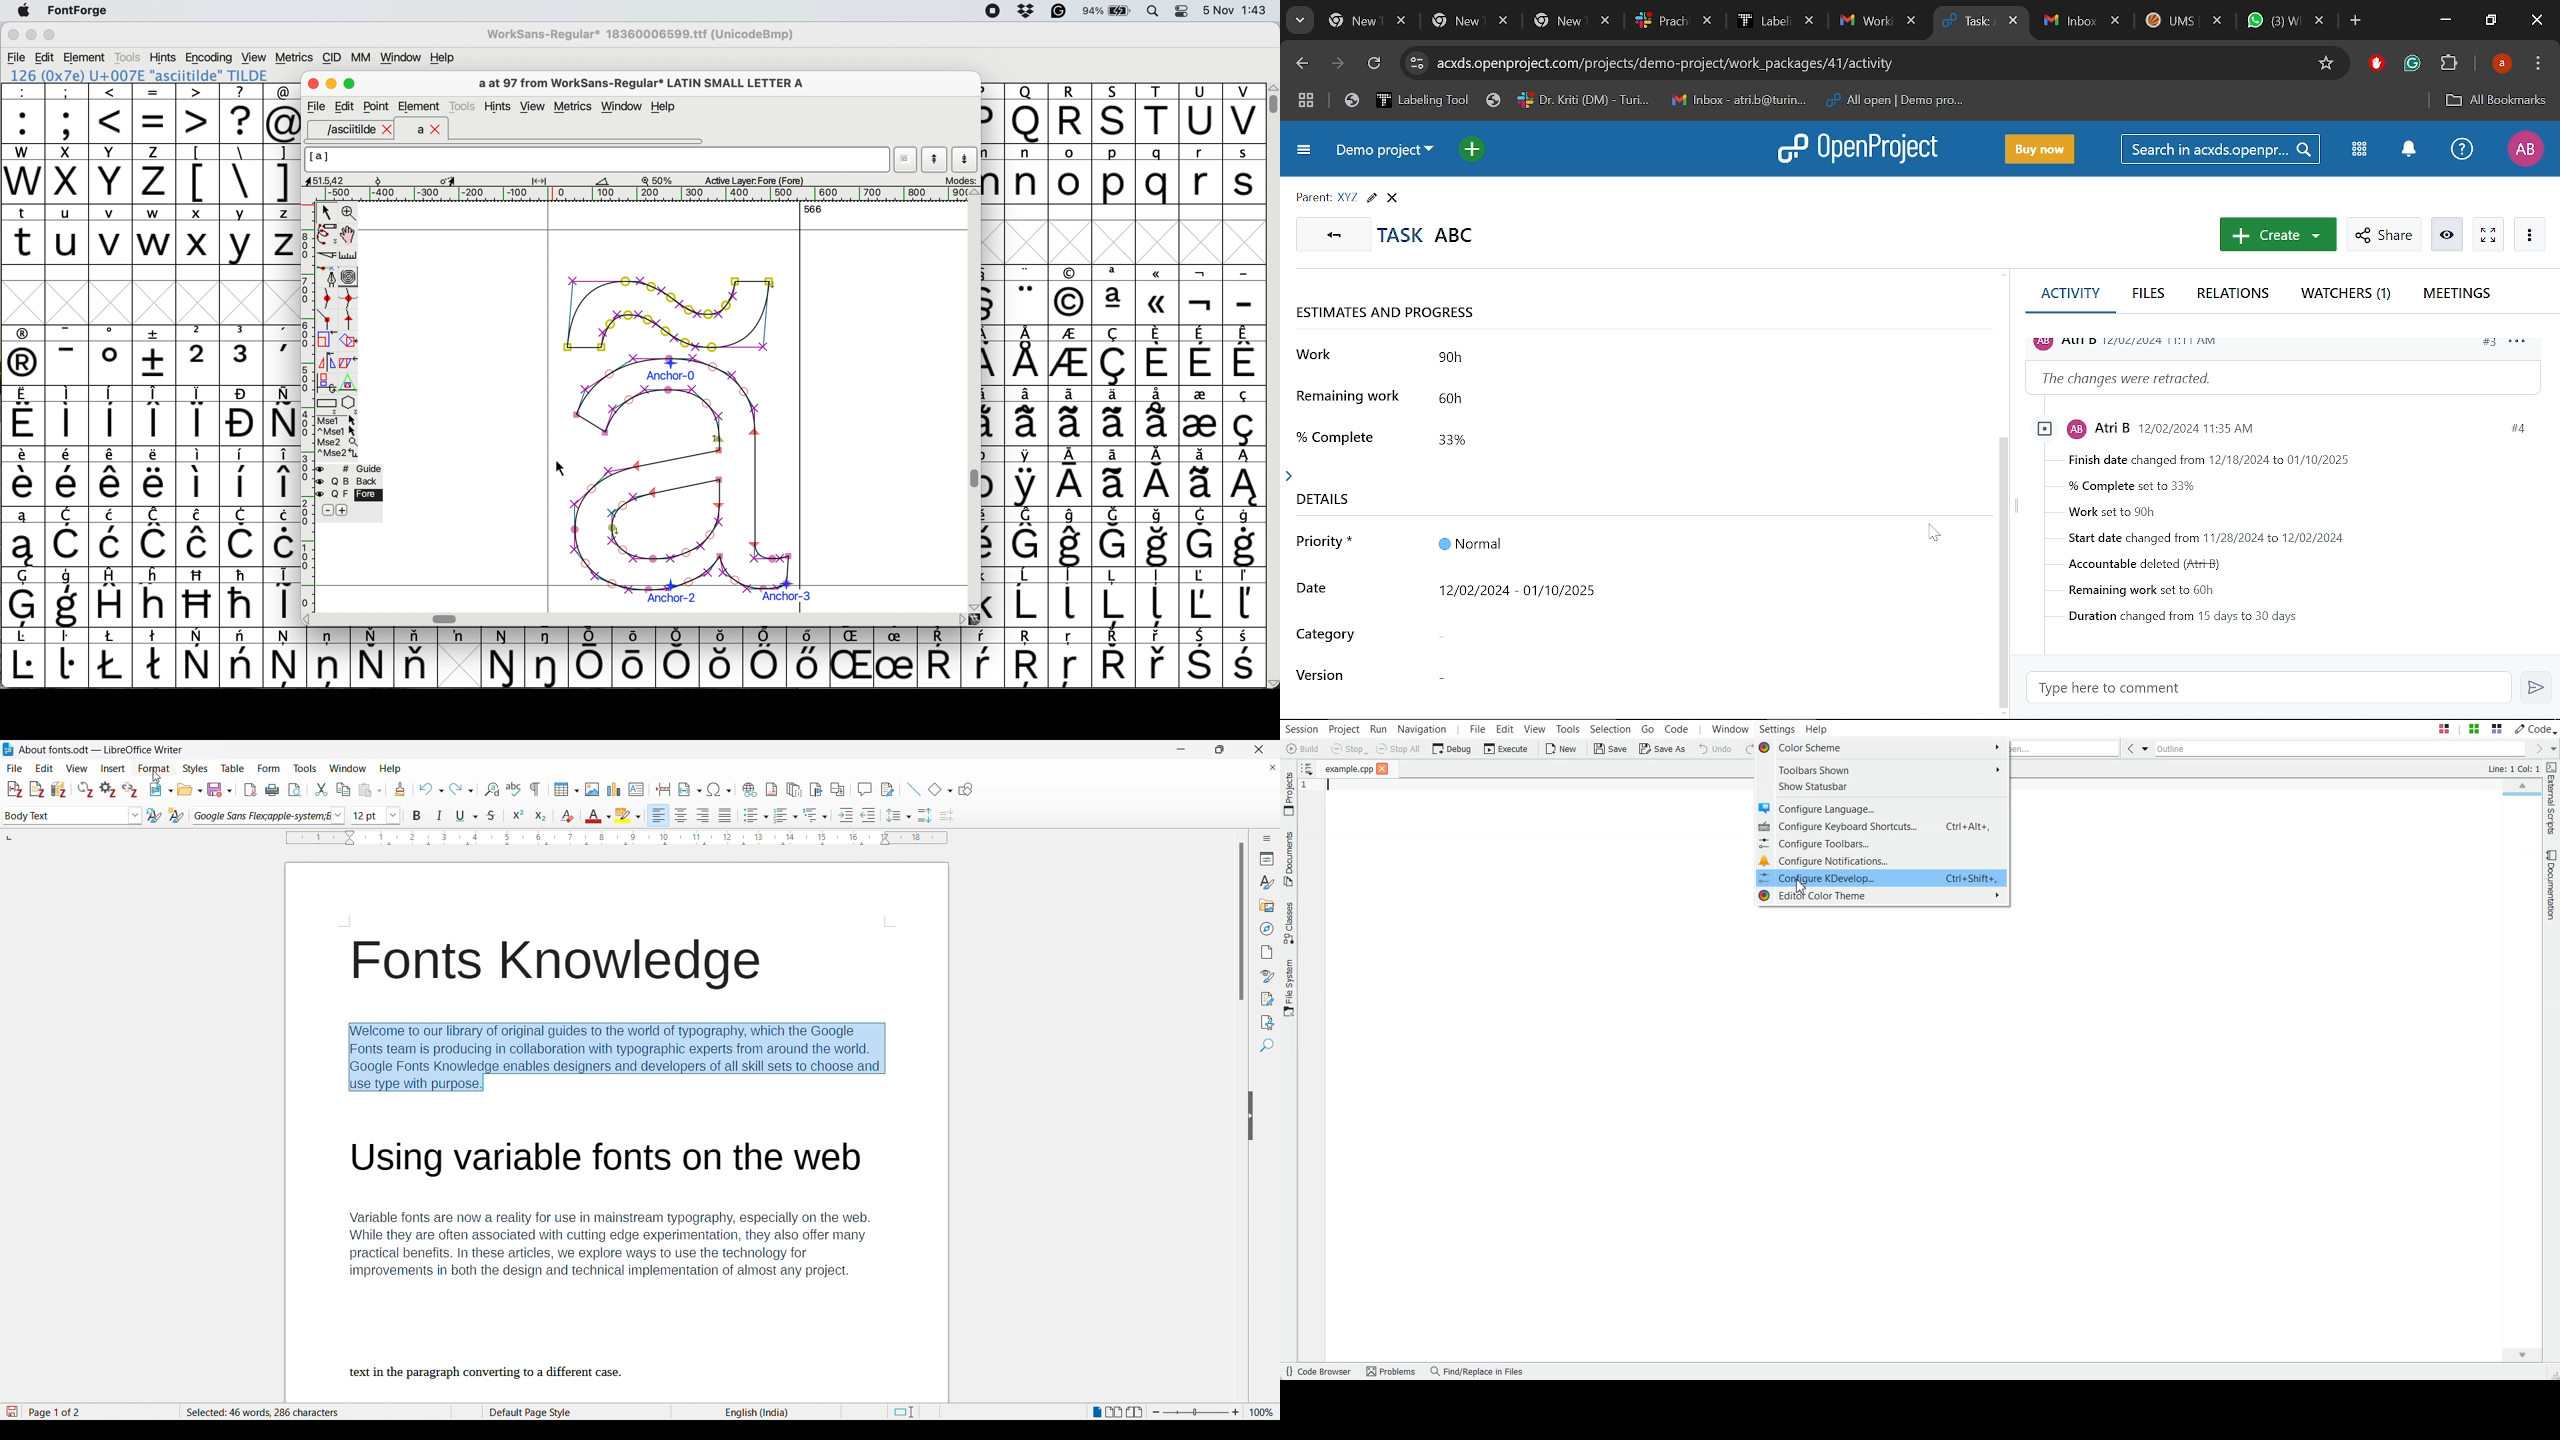 This screenshot has height=1456, width=2576. Describe the element at coordinates (541, 815) in the screenshot. I see `Subscript` at that location.